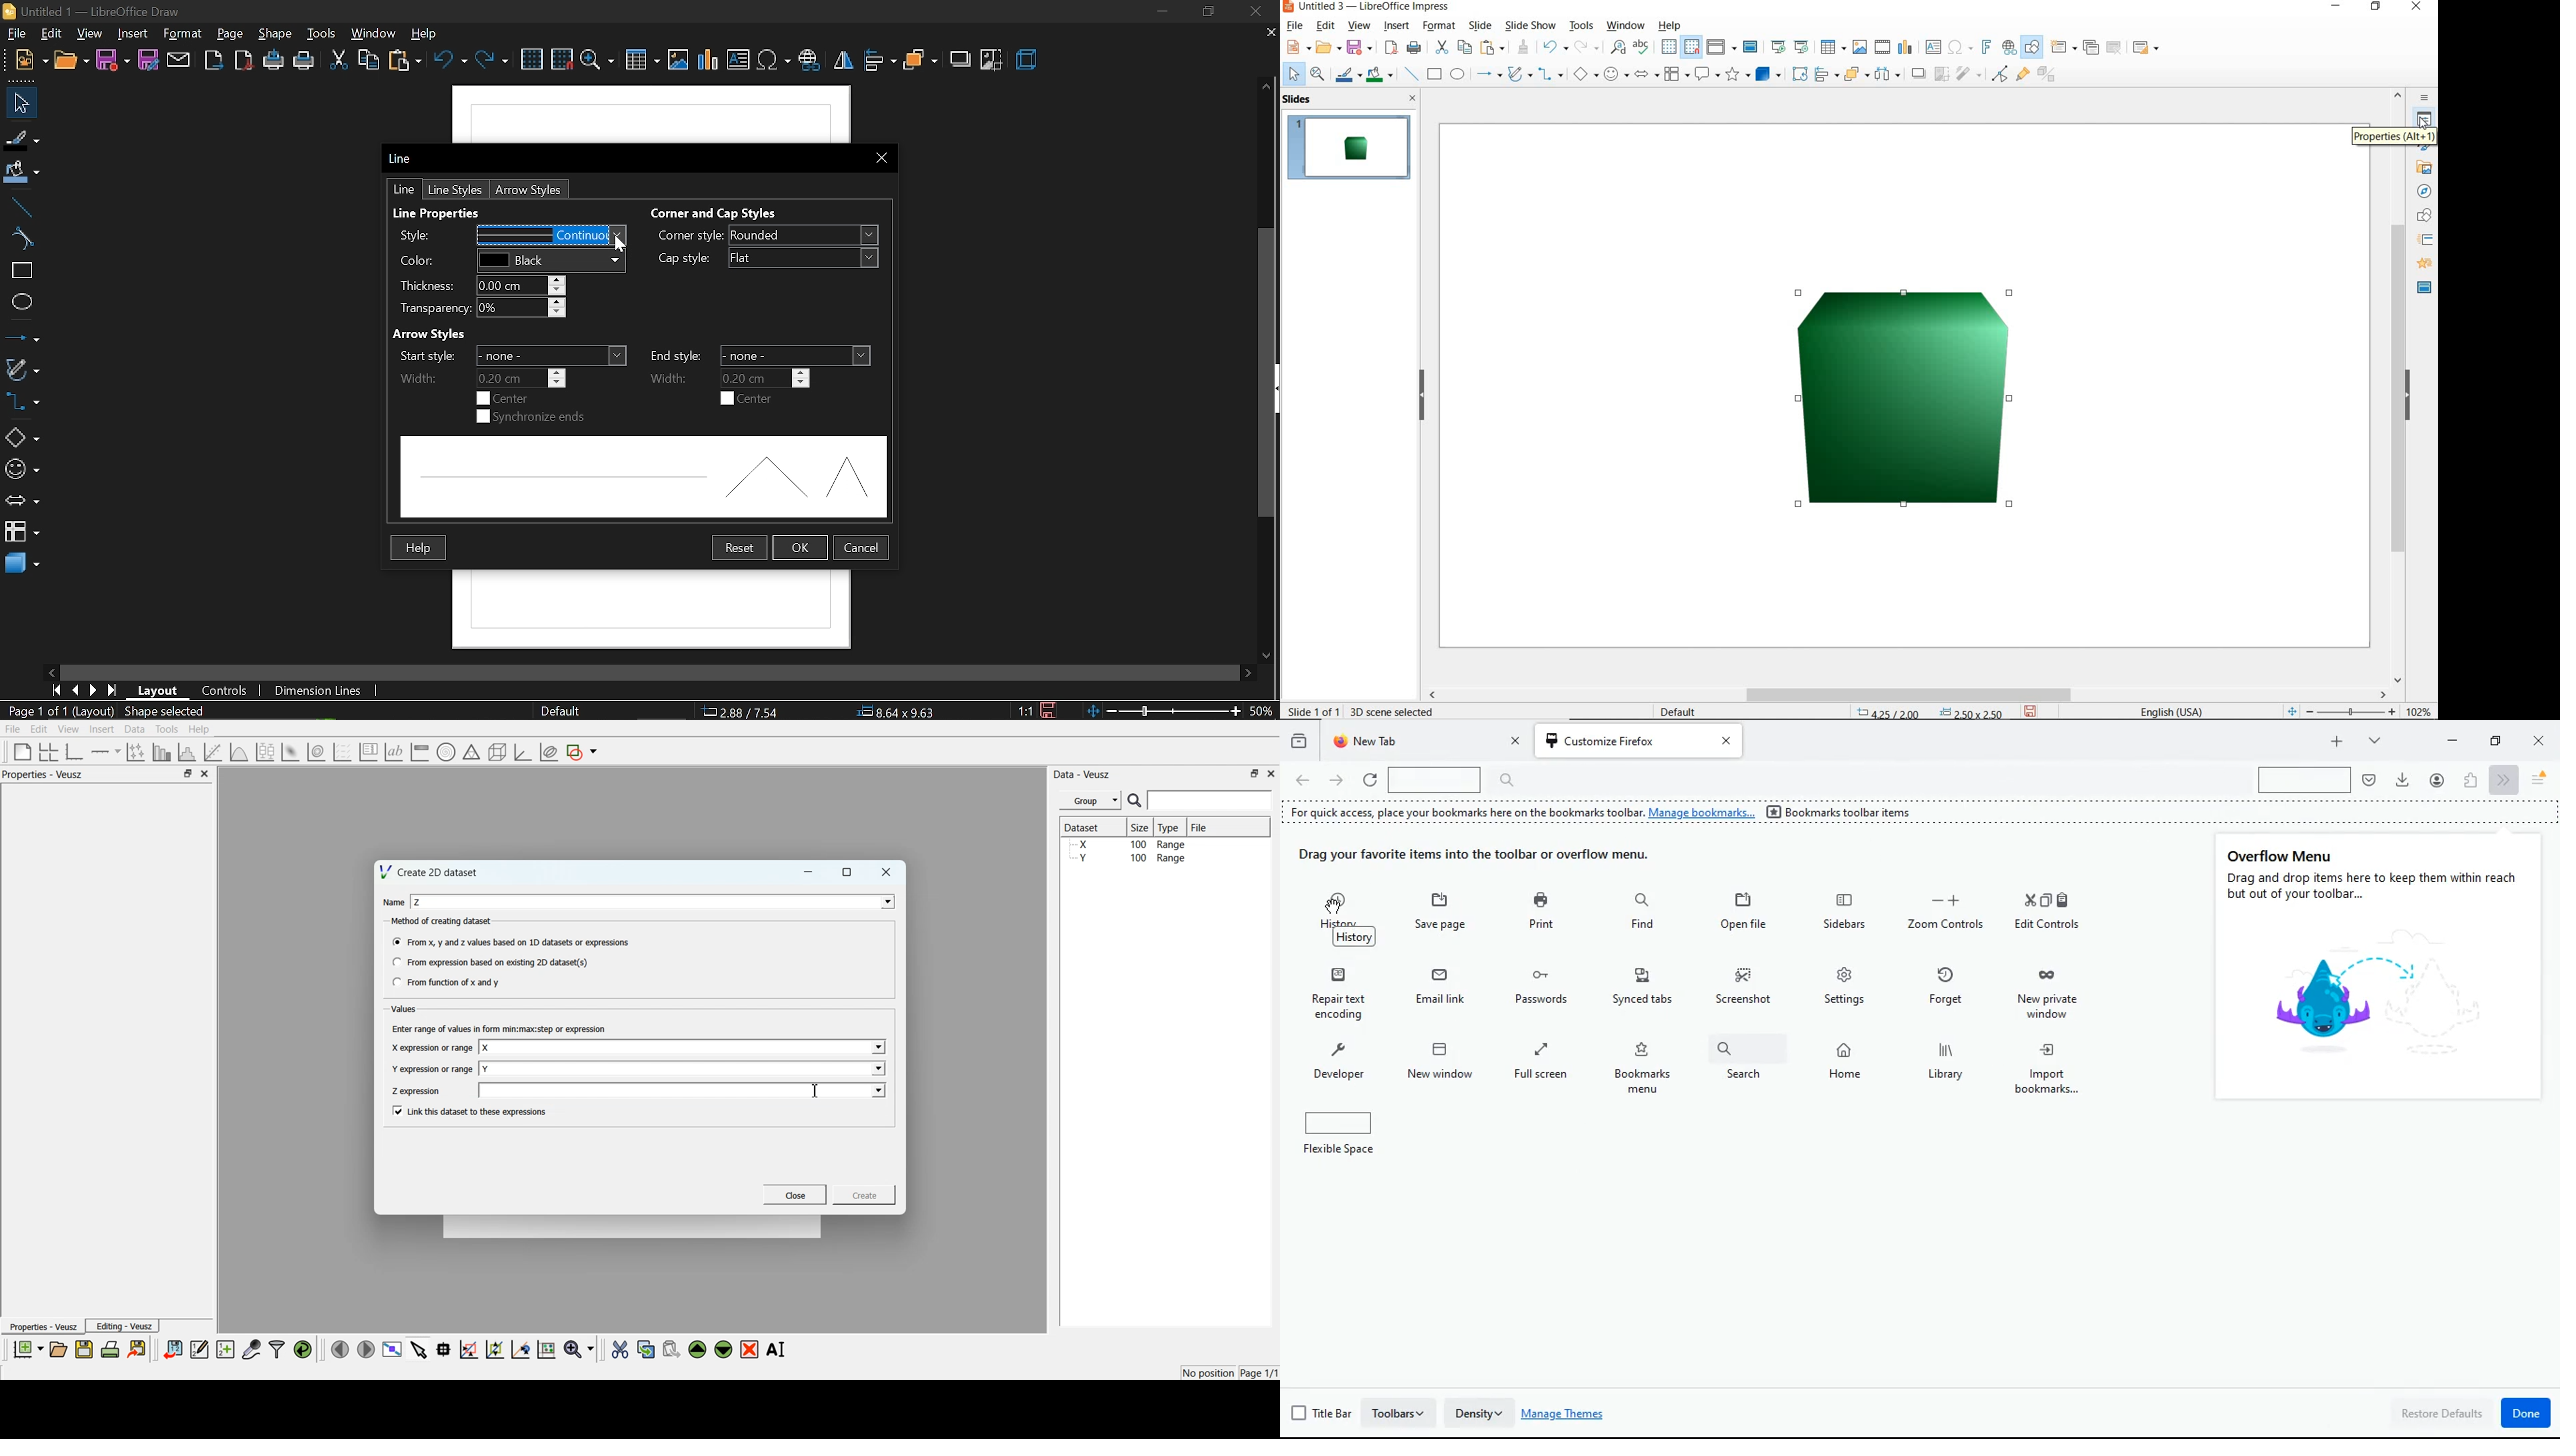  I want to click on Type, so click(1170, 827).